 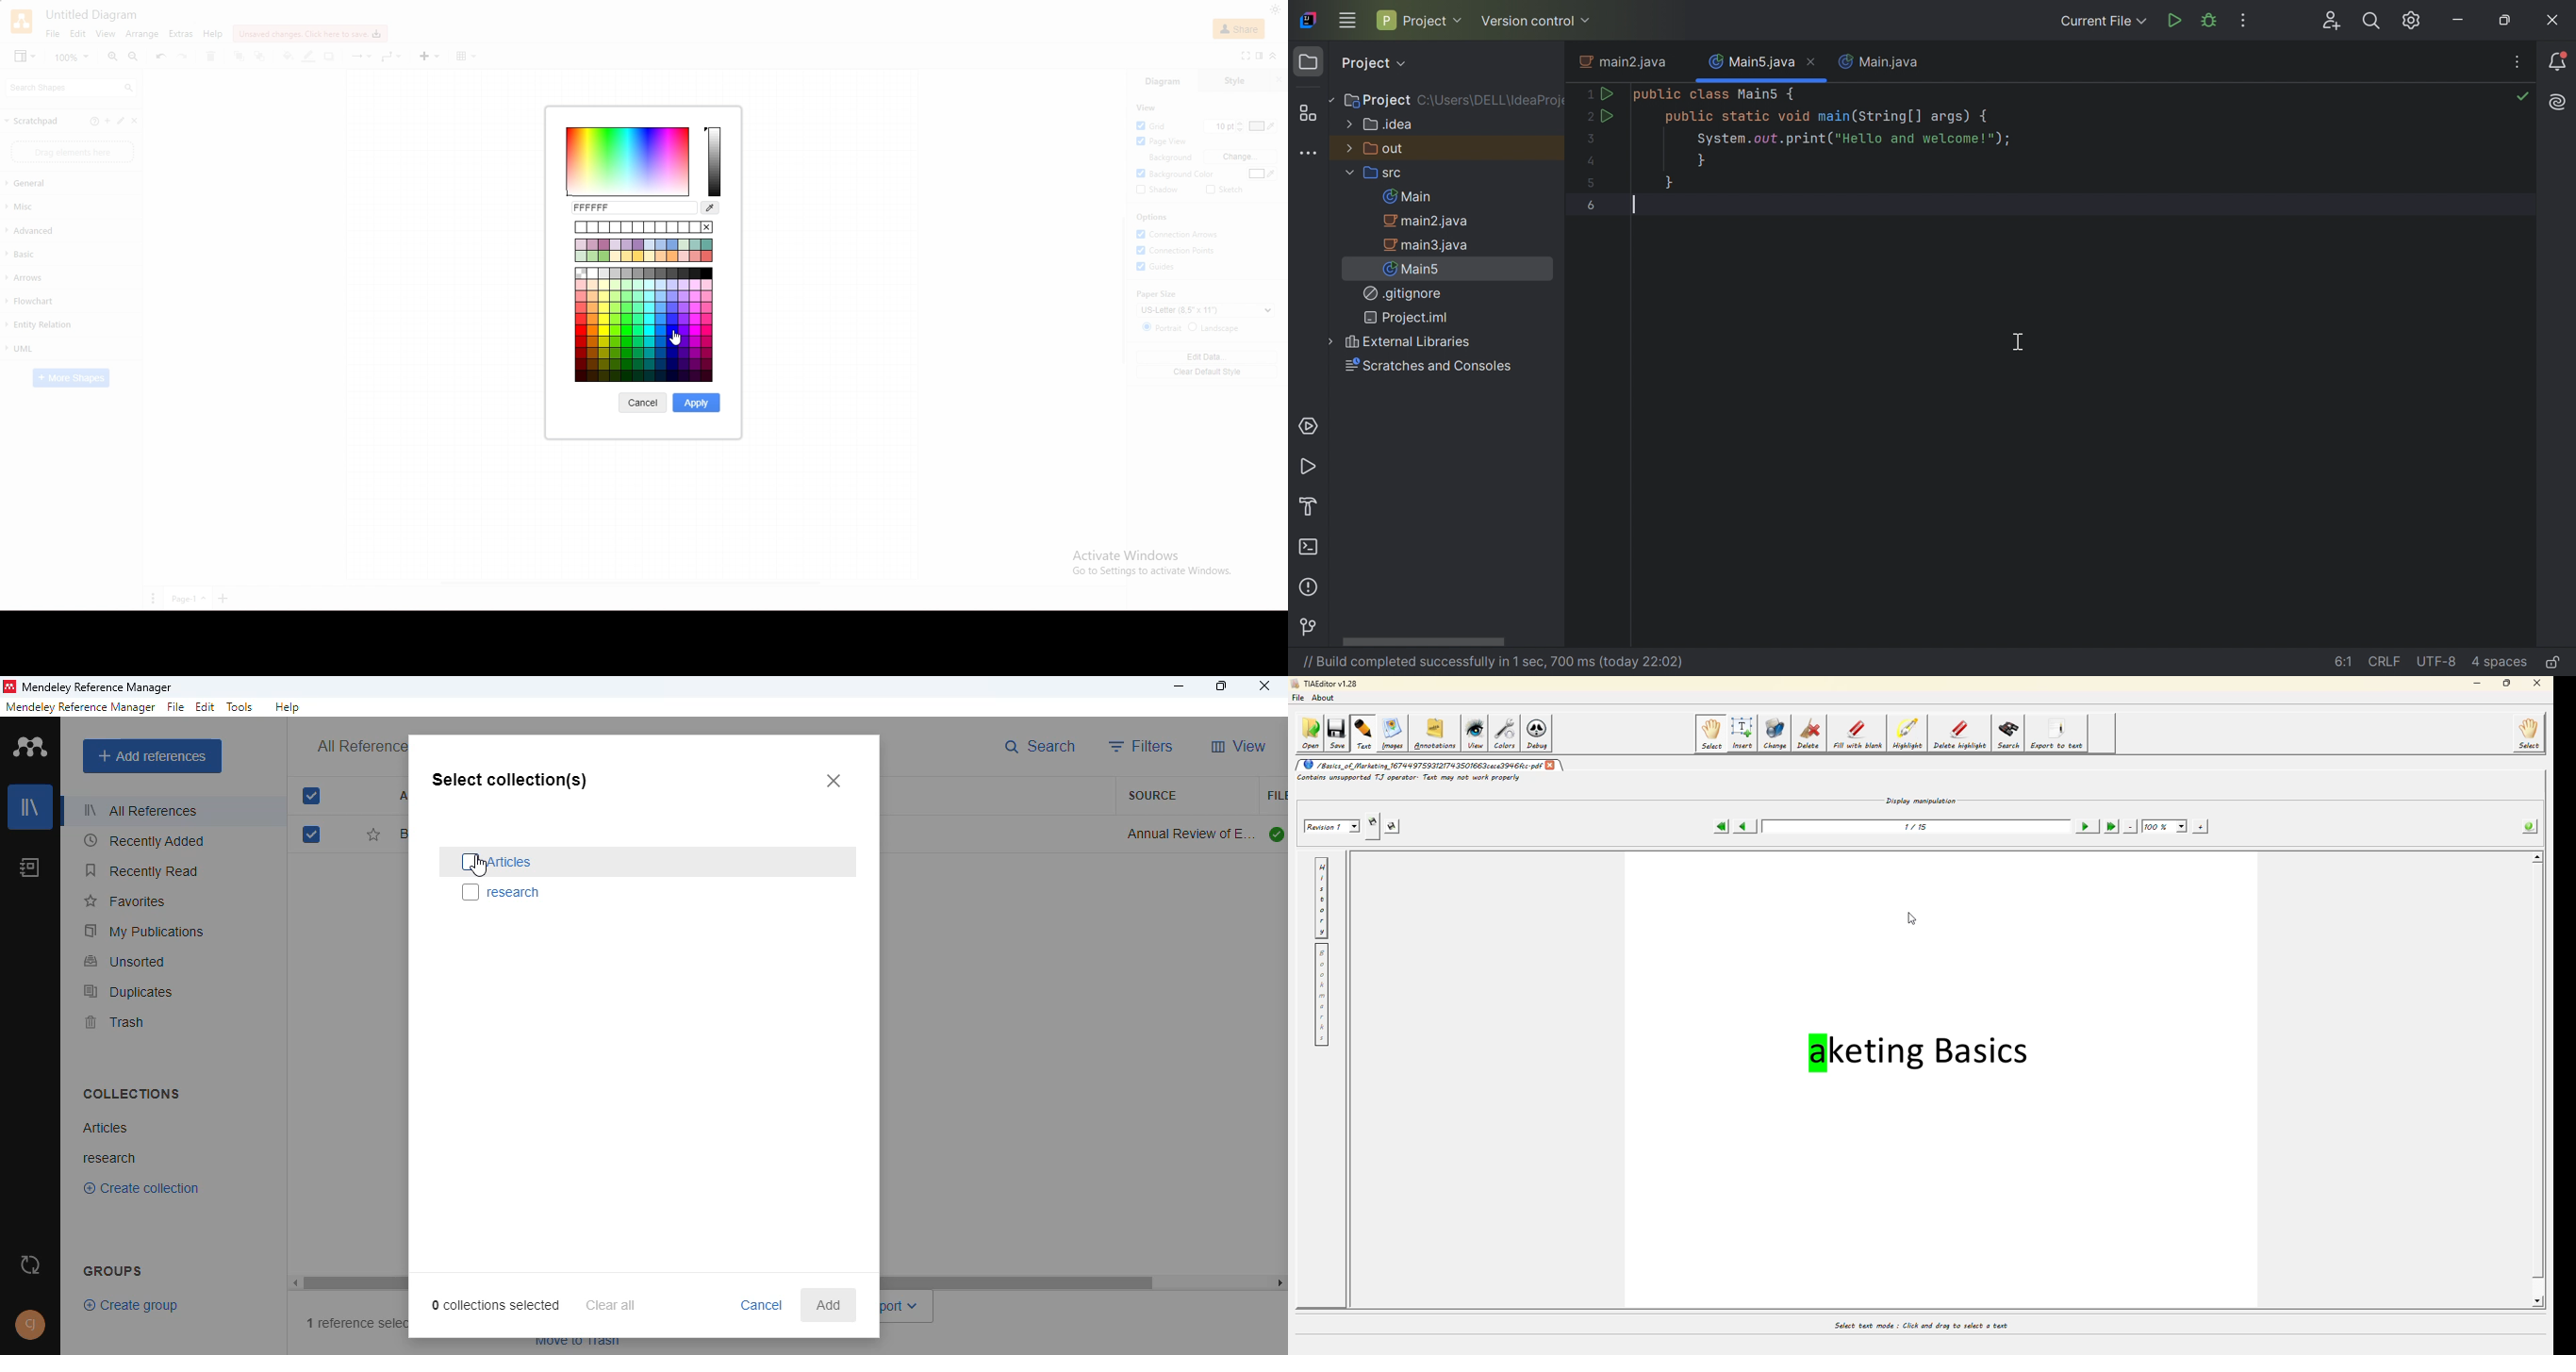 I want to click on articles collection created, so click(x=105, y=1128).